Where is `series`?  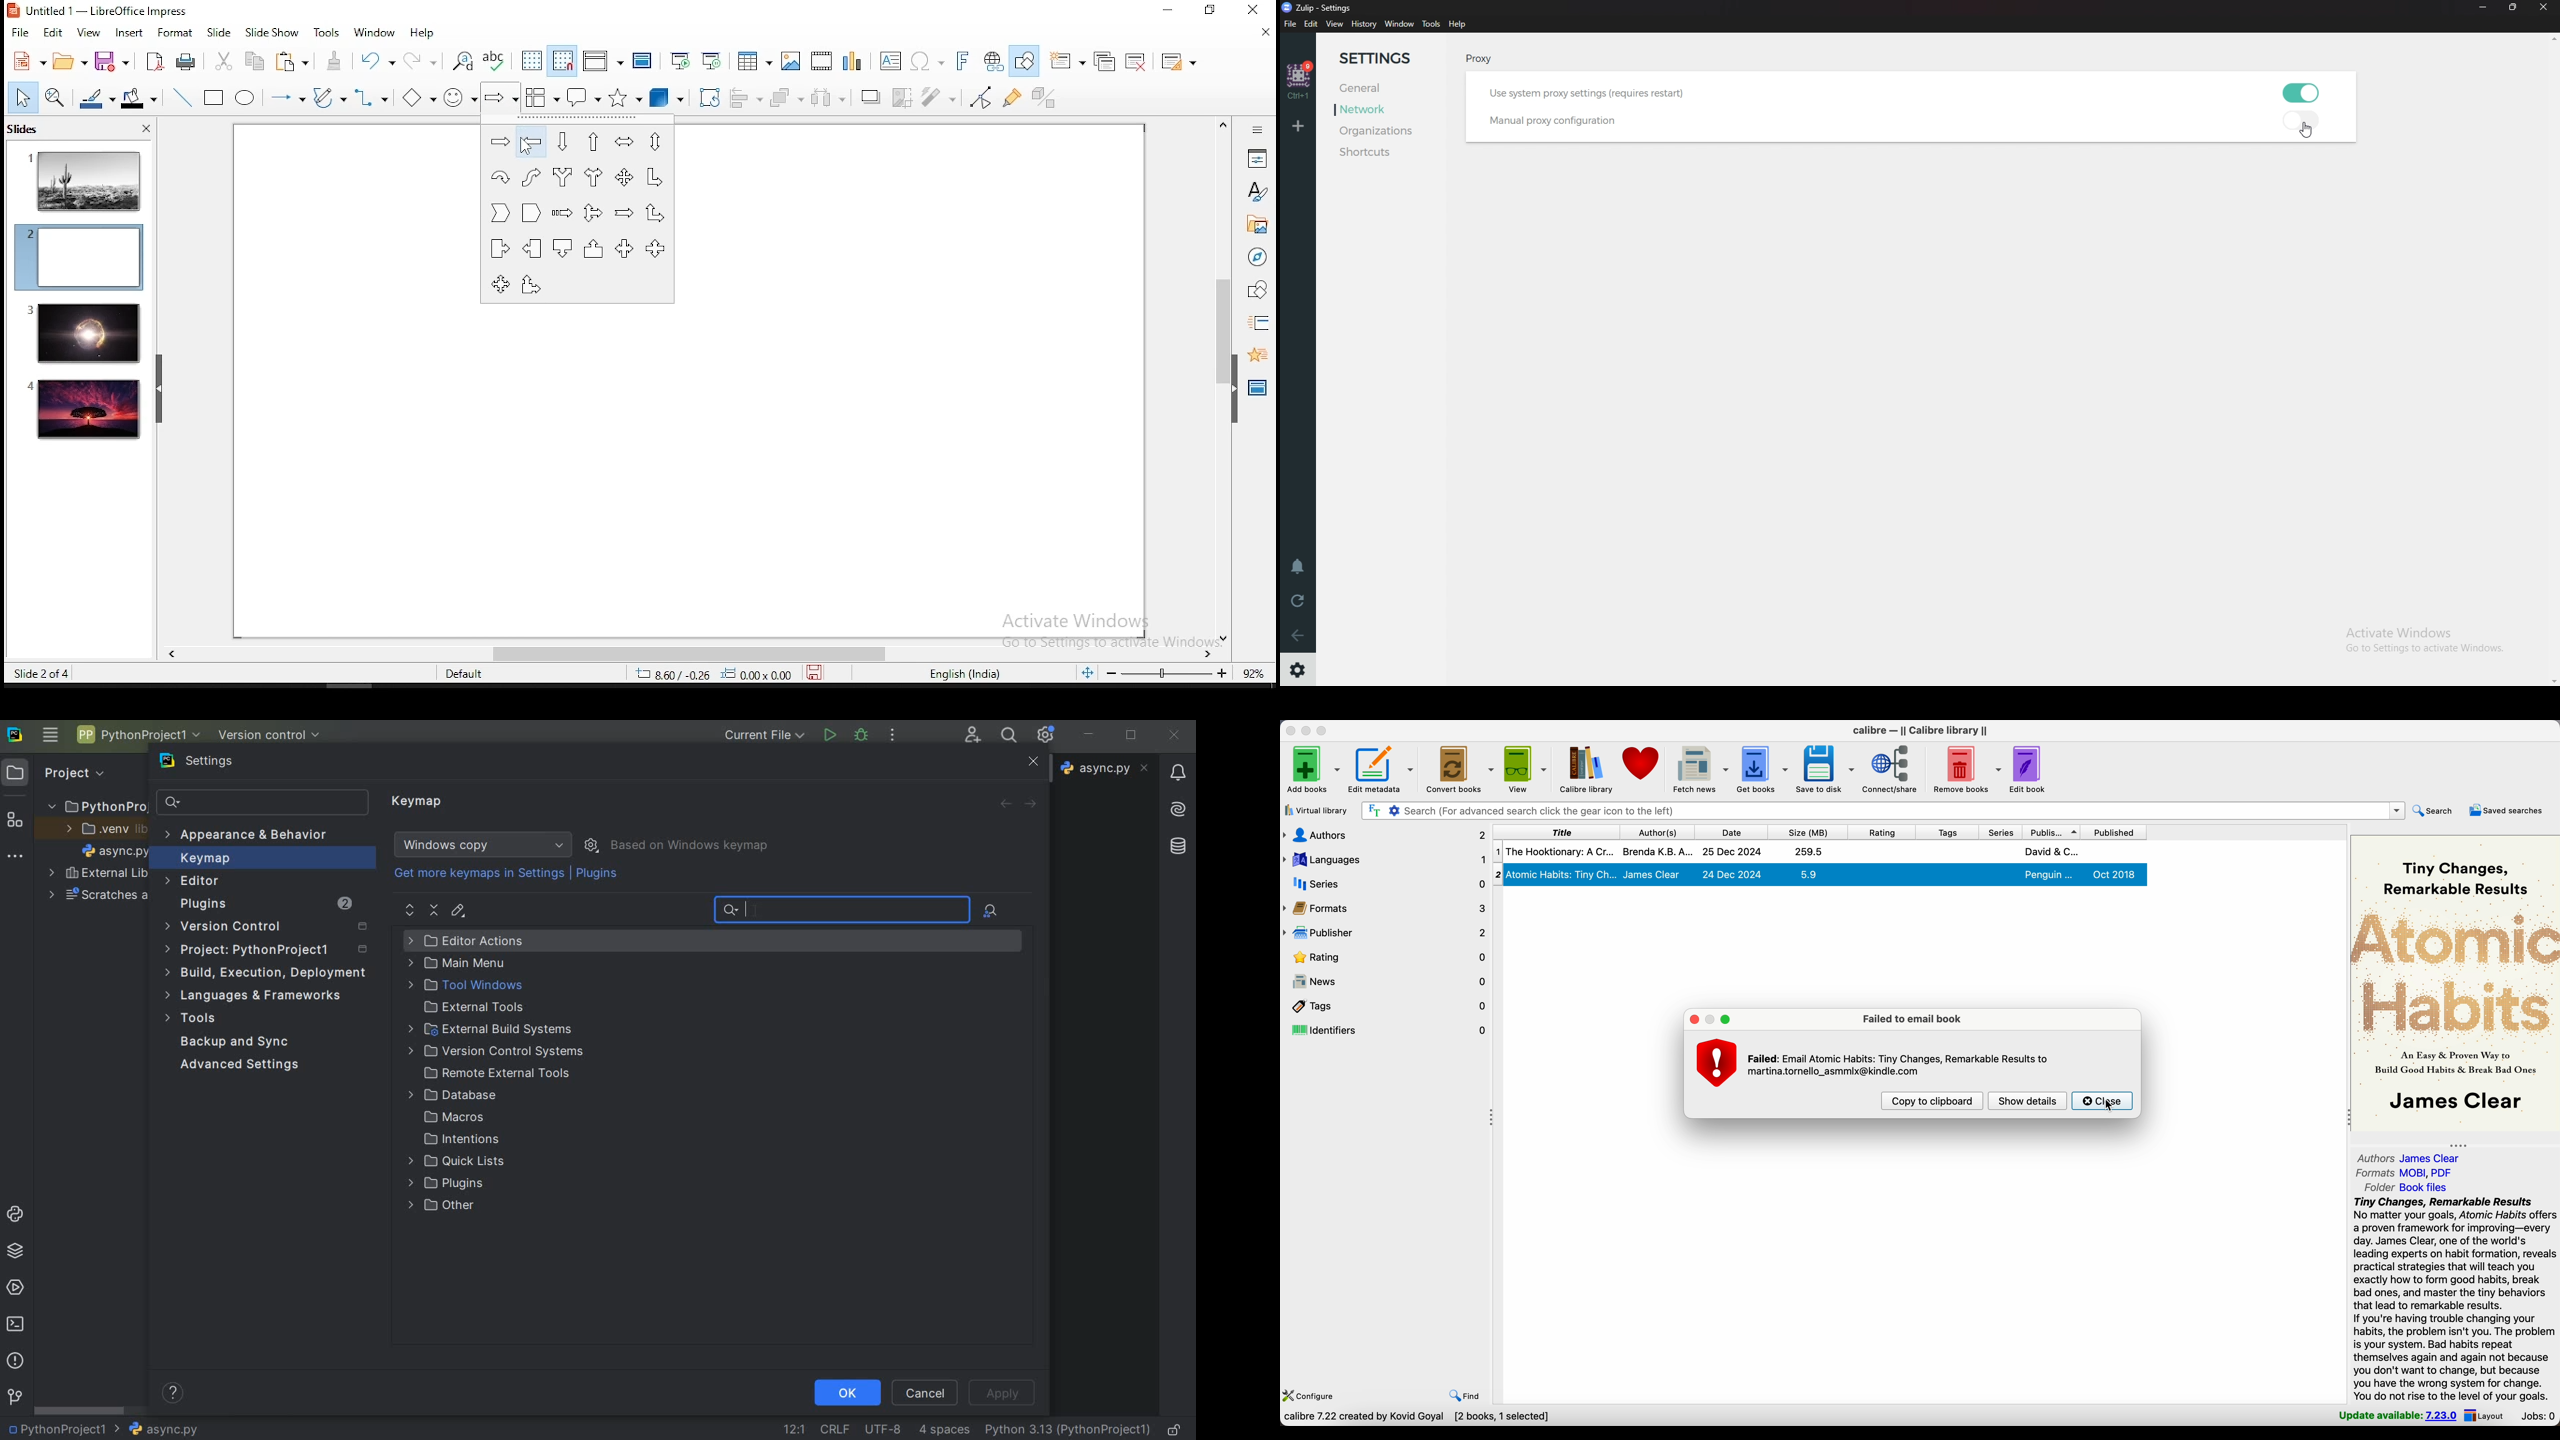
series is located at coordinates (1385, 884).